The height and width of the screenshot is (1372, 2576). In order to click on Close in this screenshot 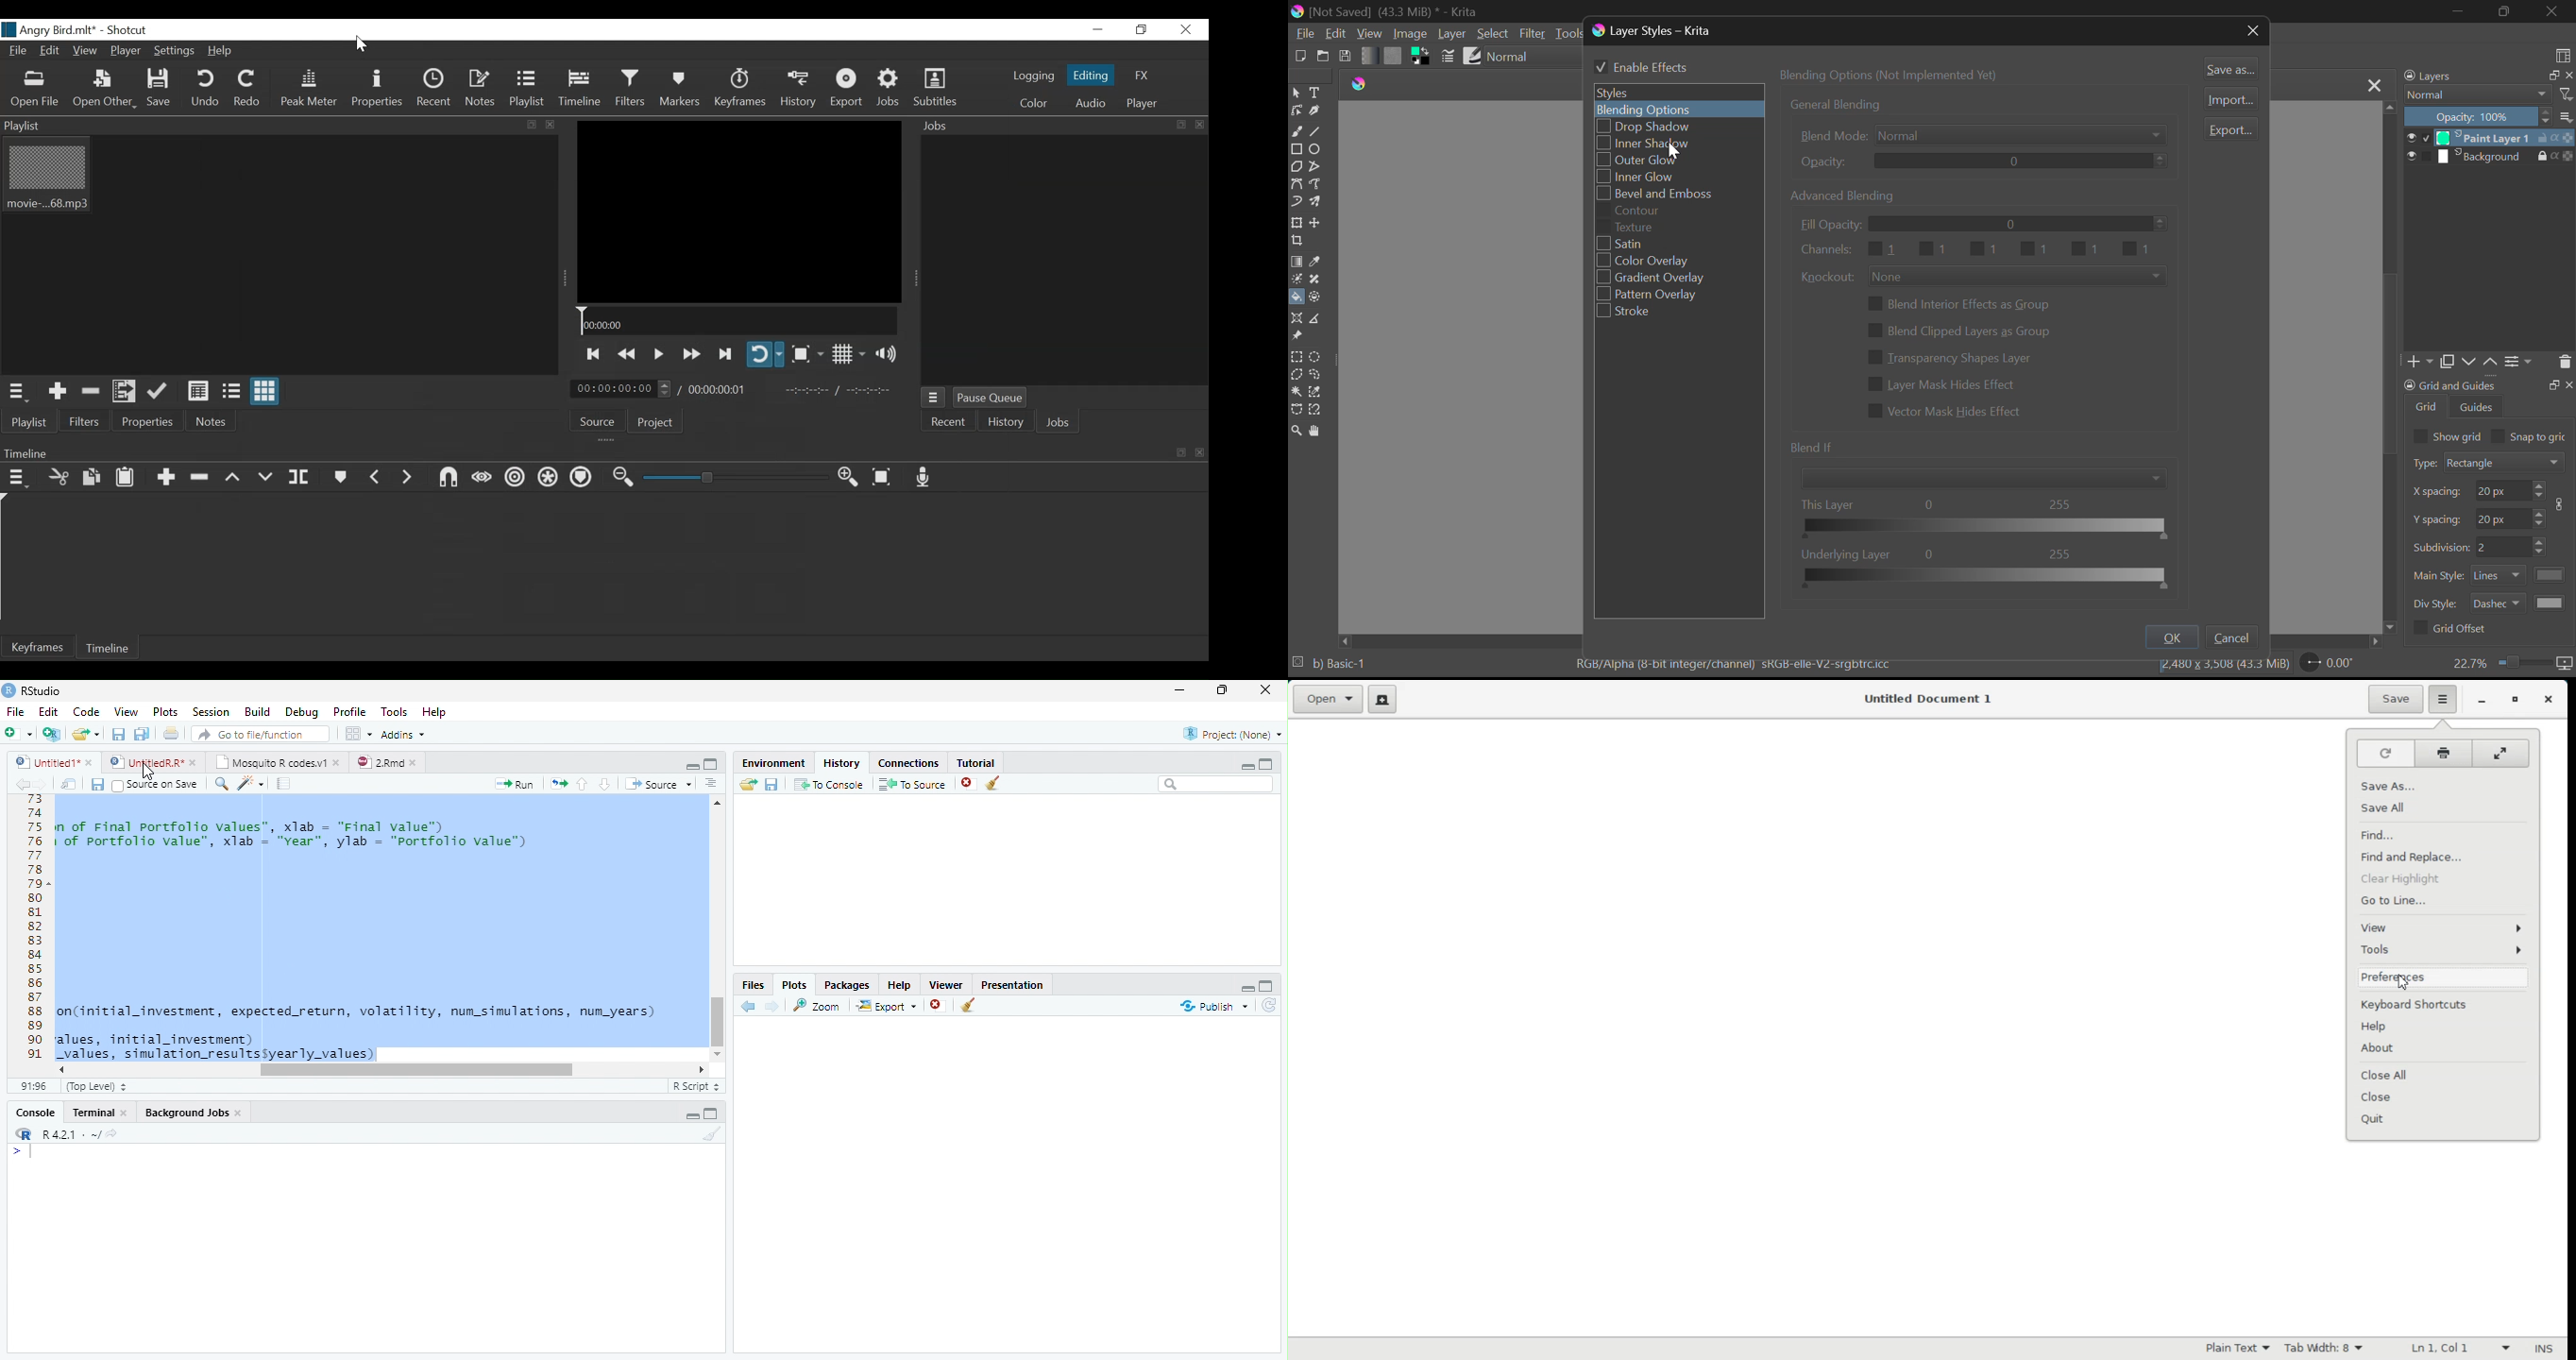, I will do `click(2443, 1098)`.